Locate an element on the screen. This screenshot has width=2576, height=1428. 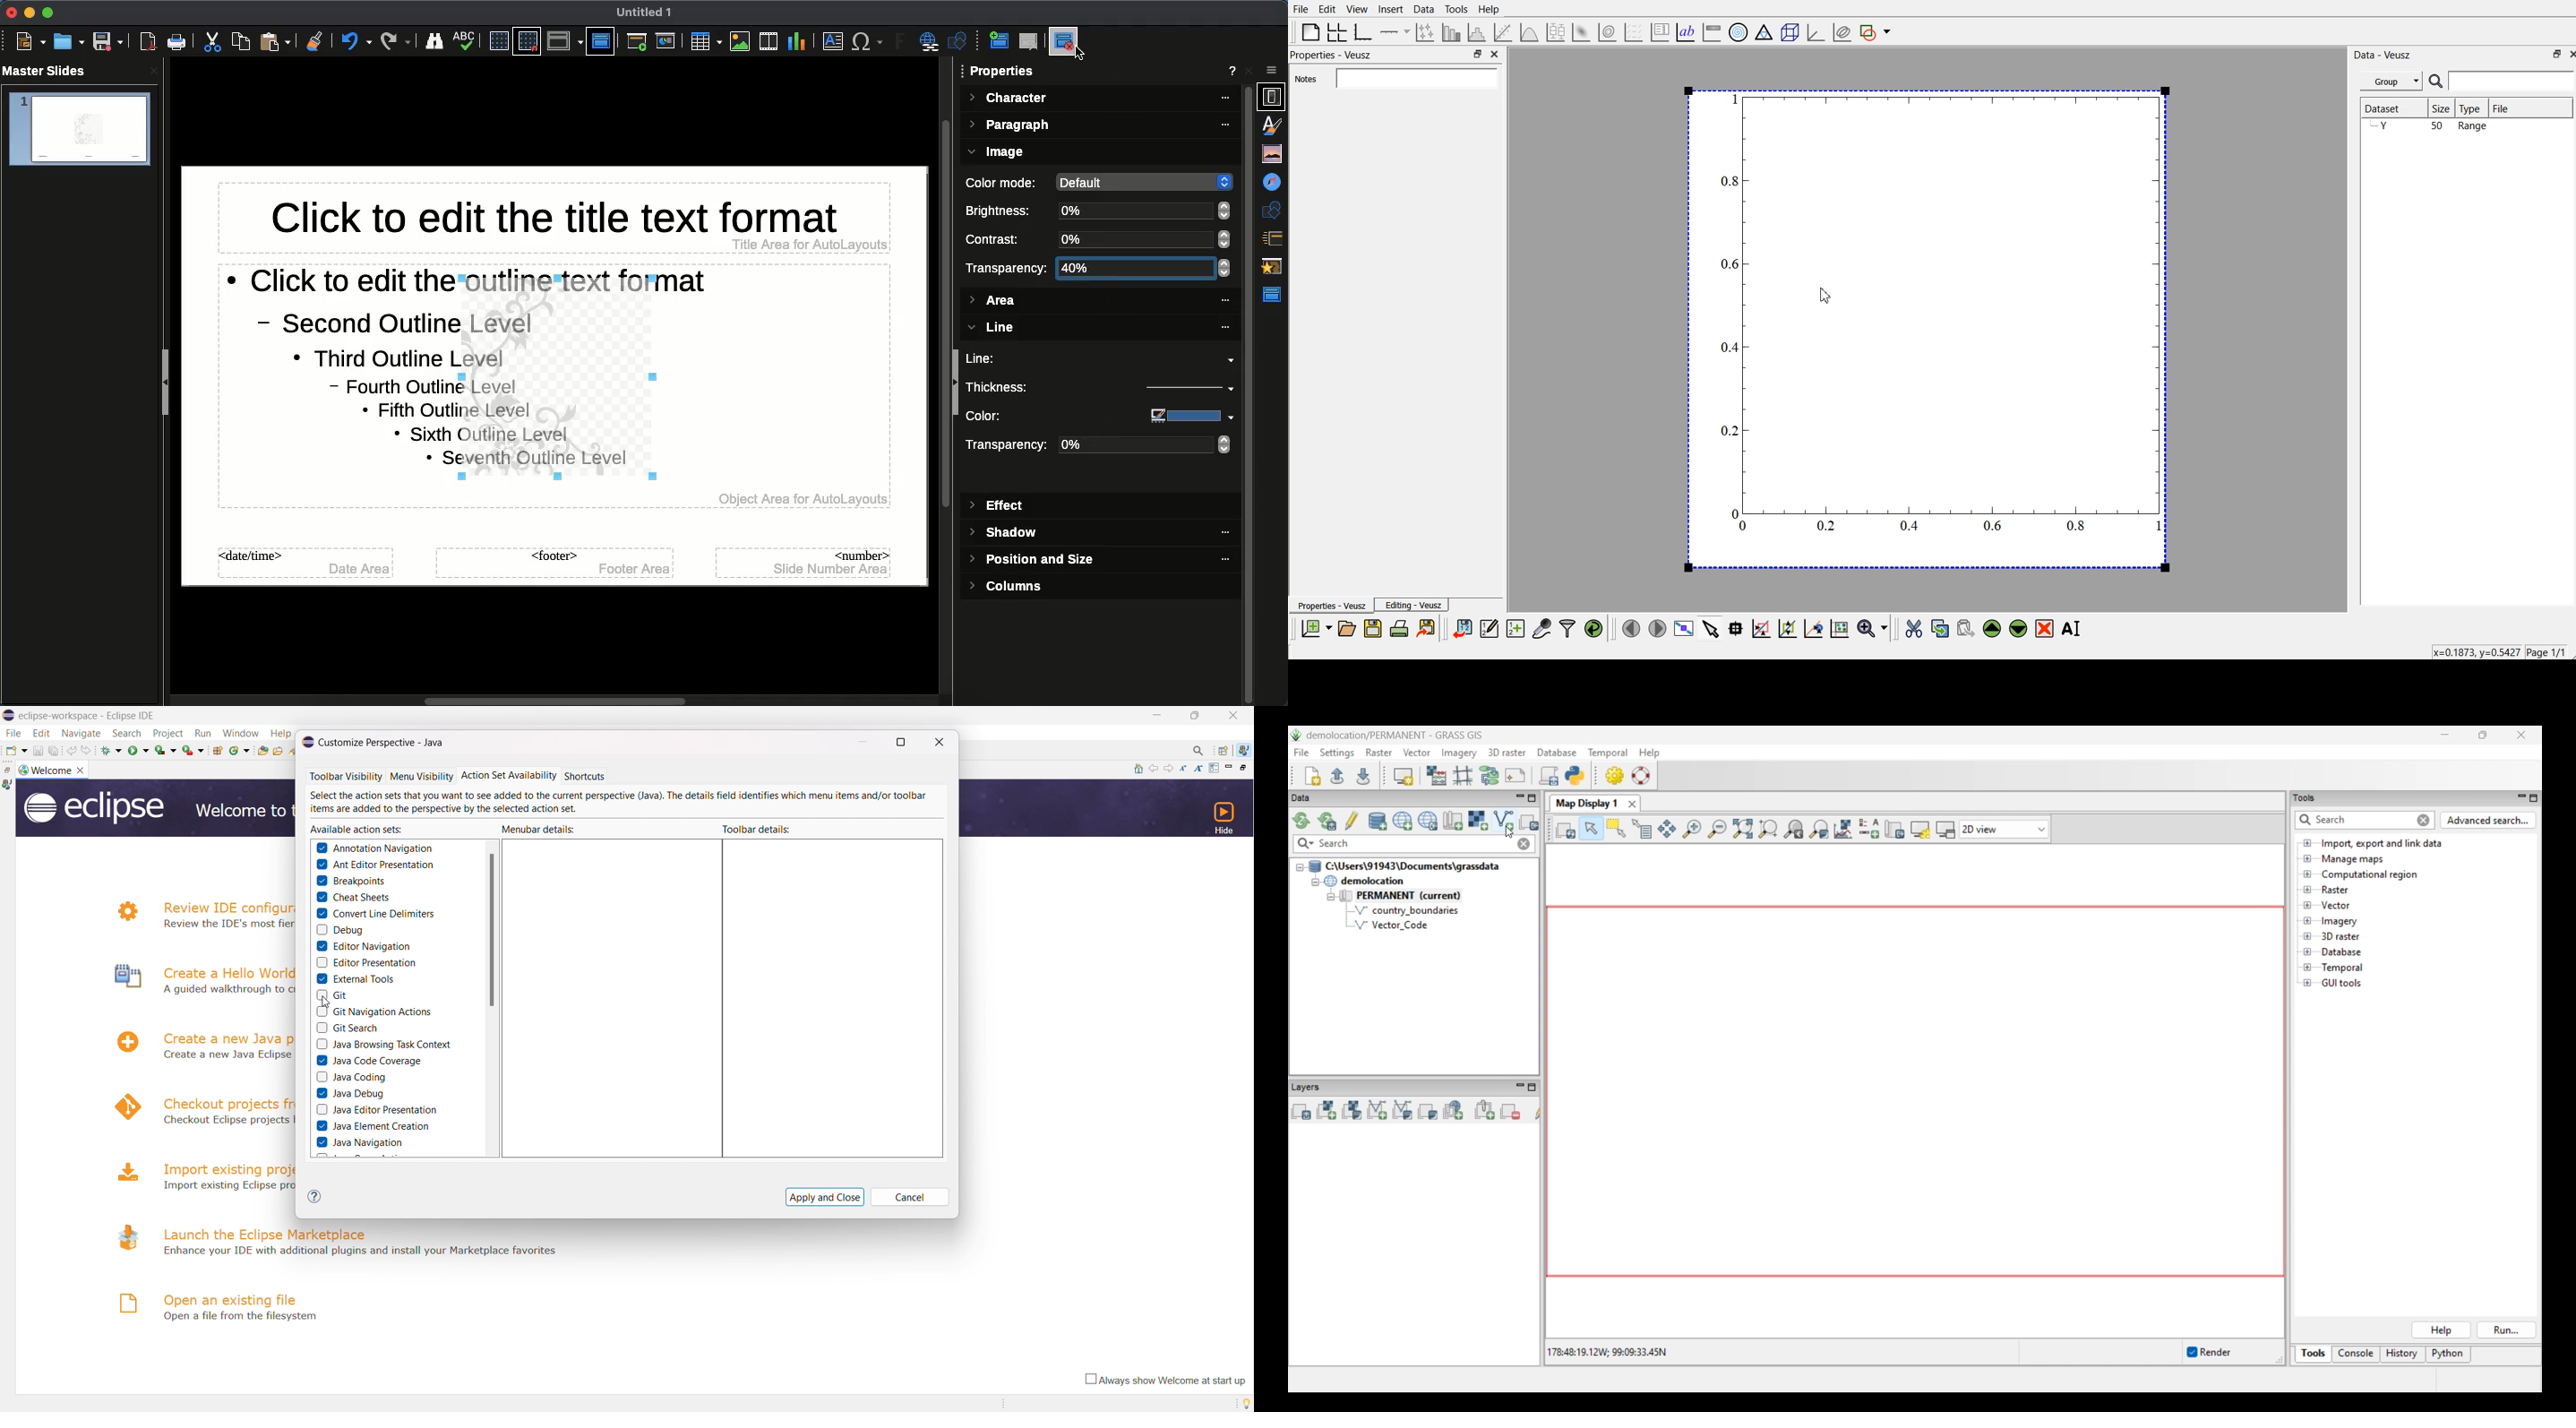
New master is located at coordinates (997, 42).